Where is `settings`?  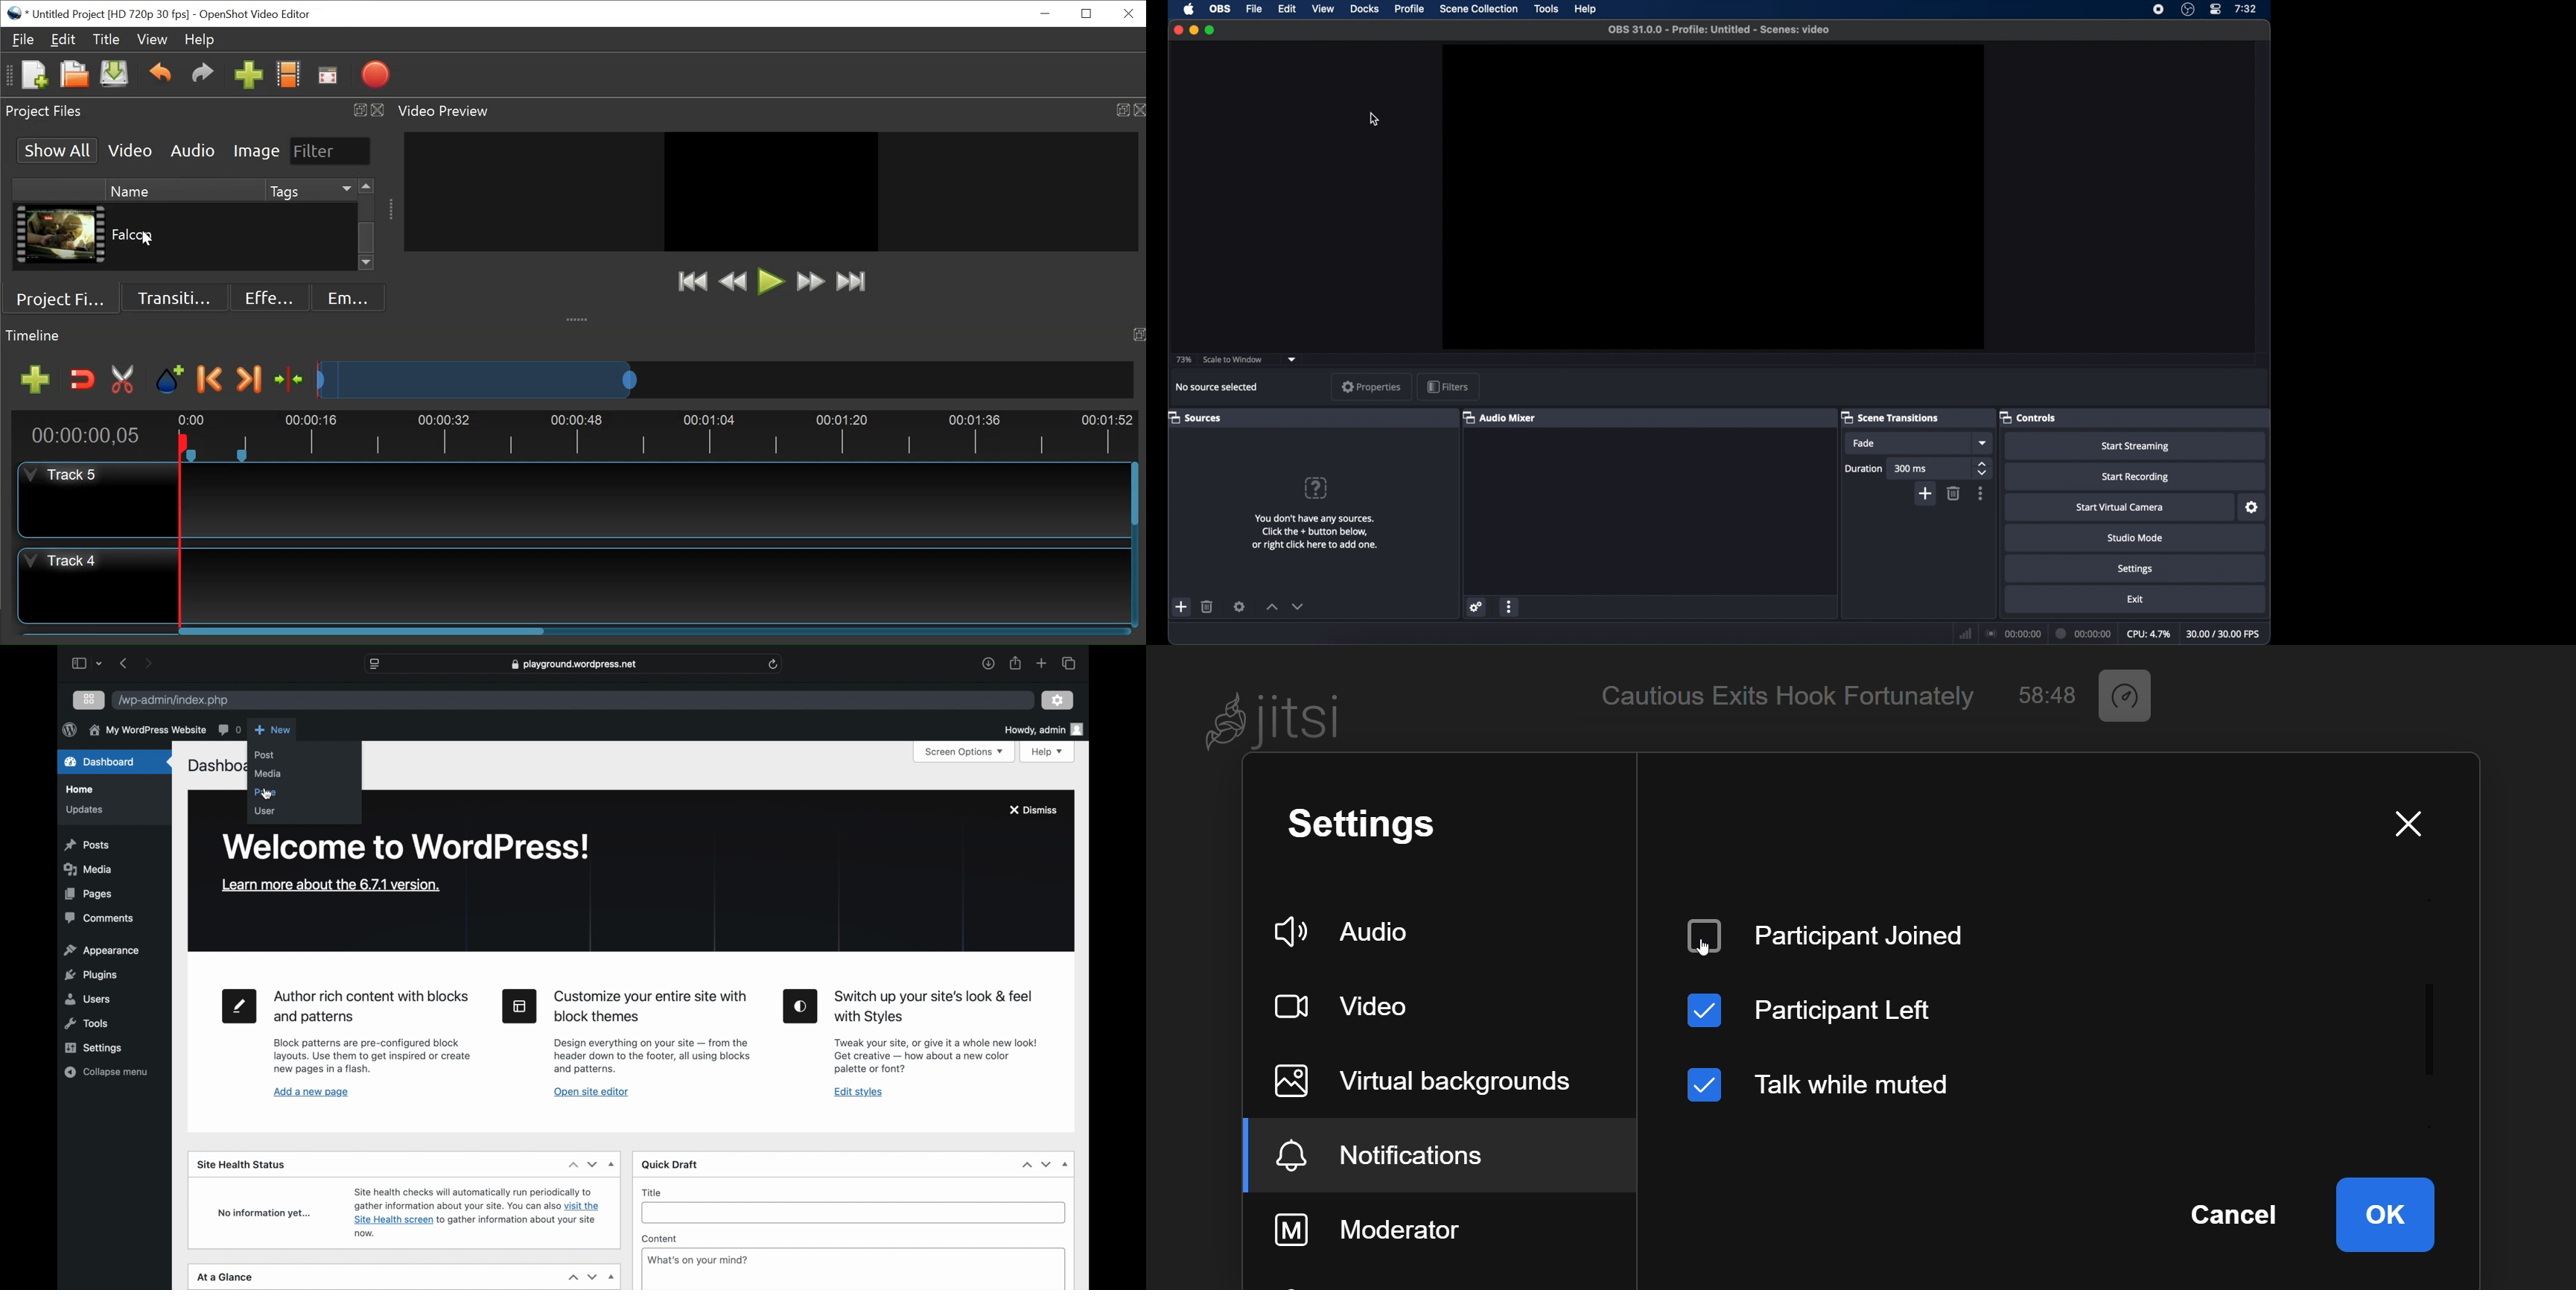 settings is located at coordinates (95, 1048).